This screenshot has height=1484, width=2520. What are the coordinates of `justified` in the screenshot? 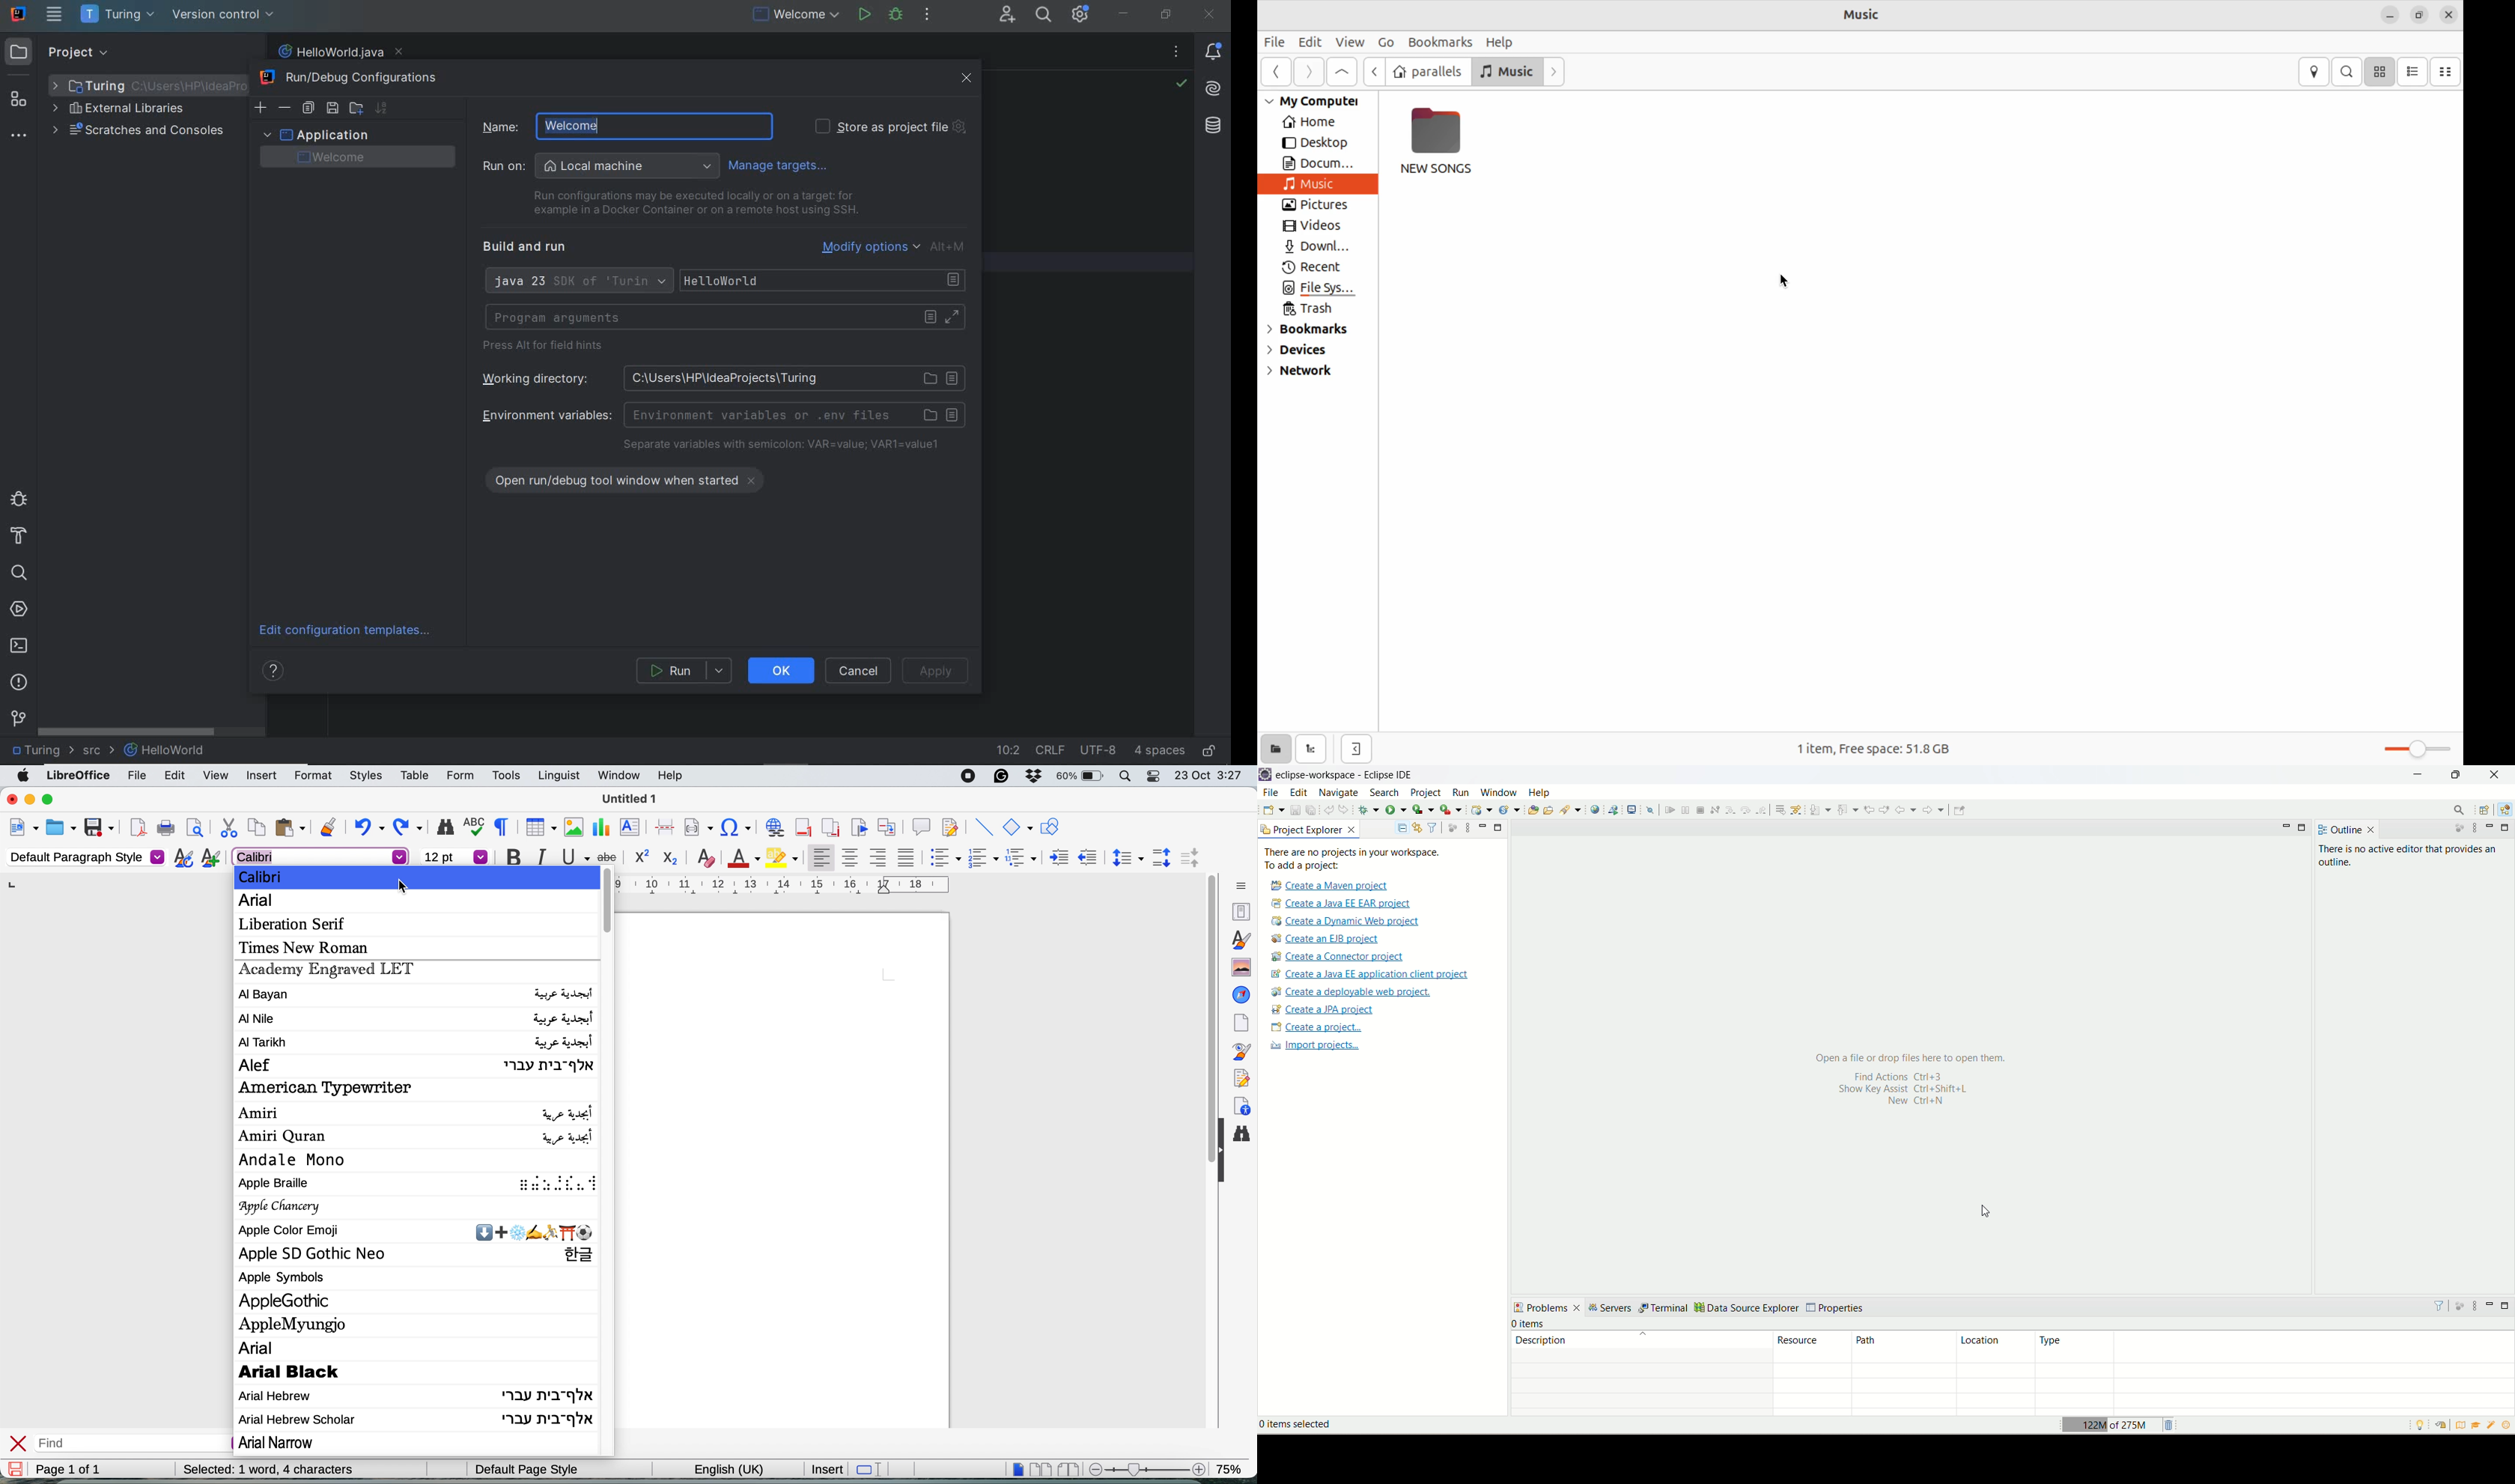 It's located at (907, 857).